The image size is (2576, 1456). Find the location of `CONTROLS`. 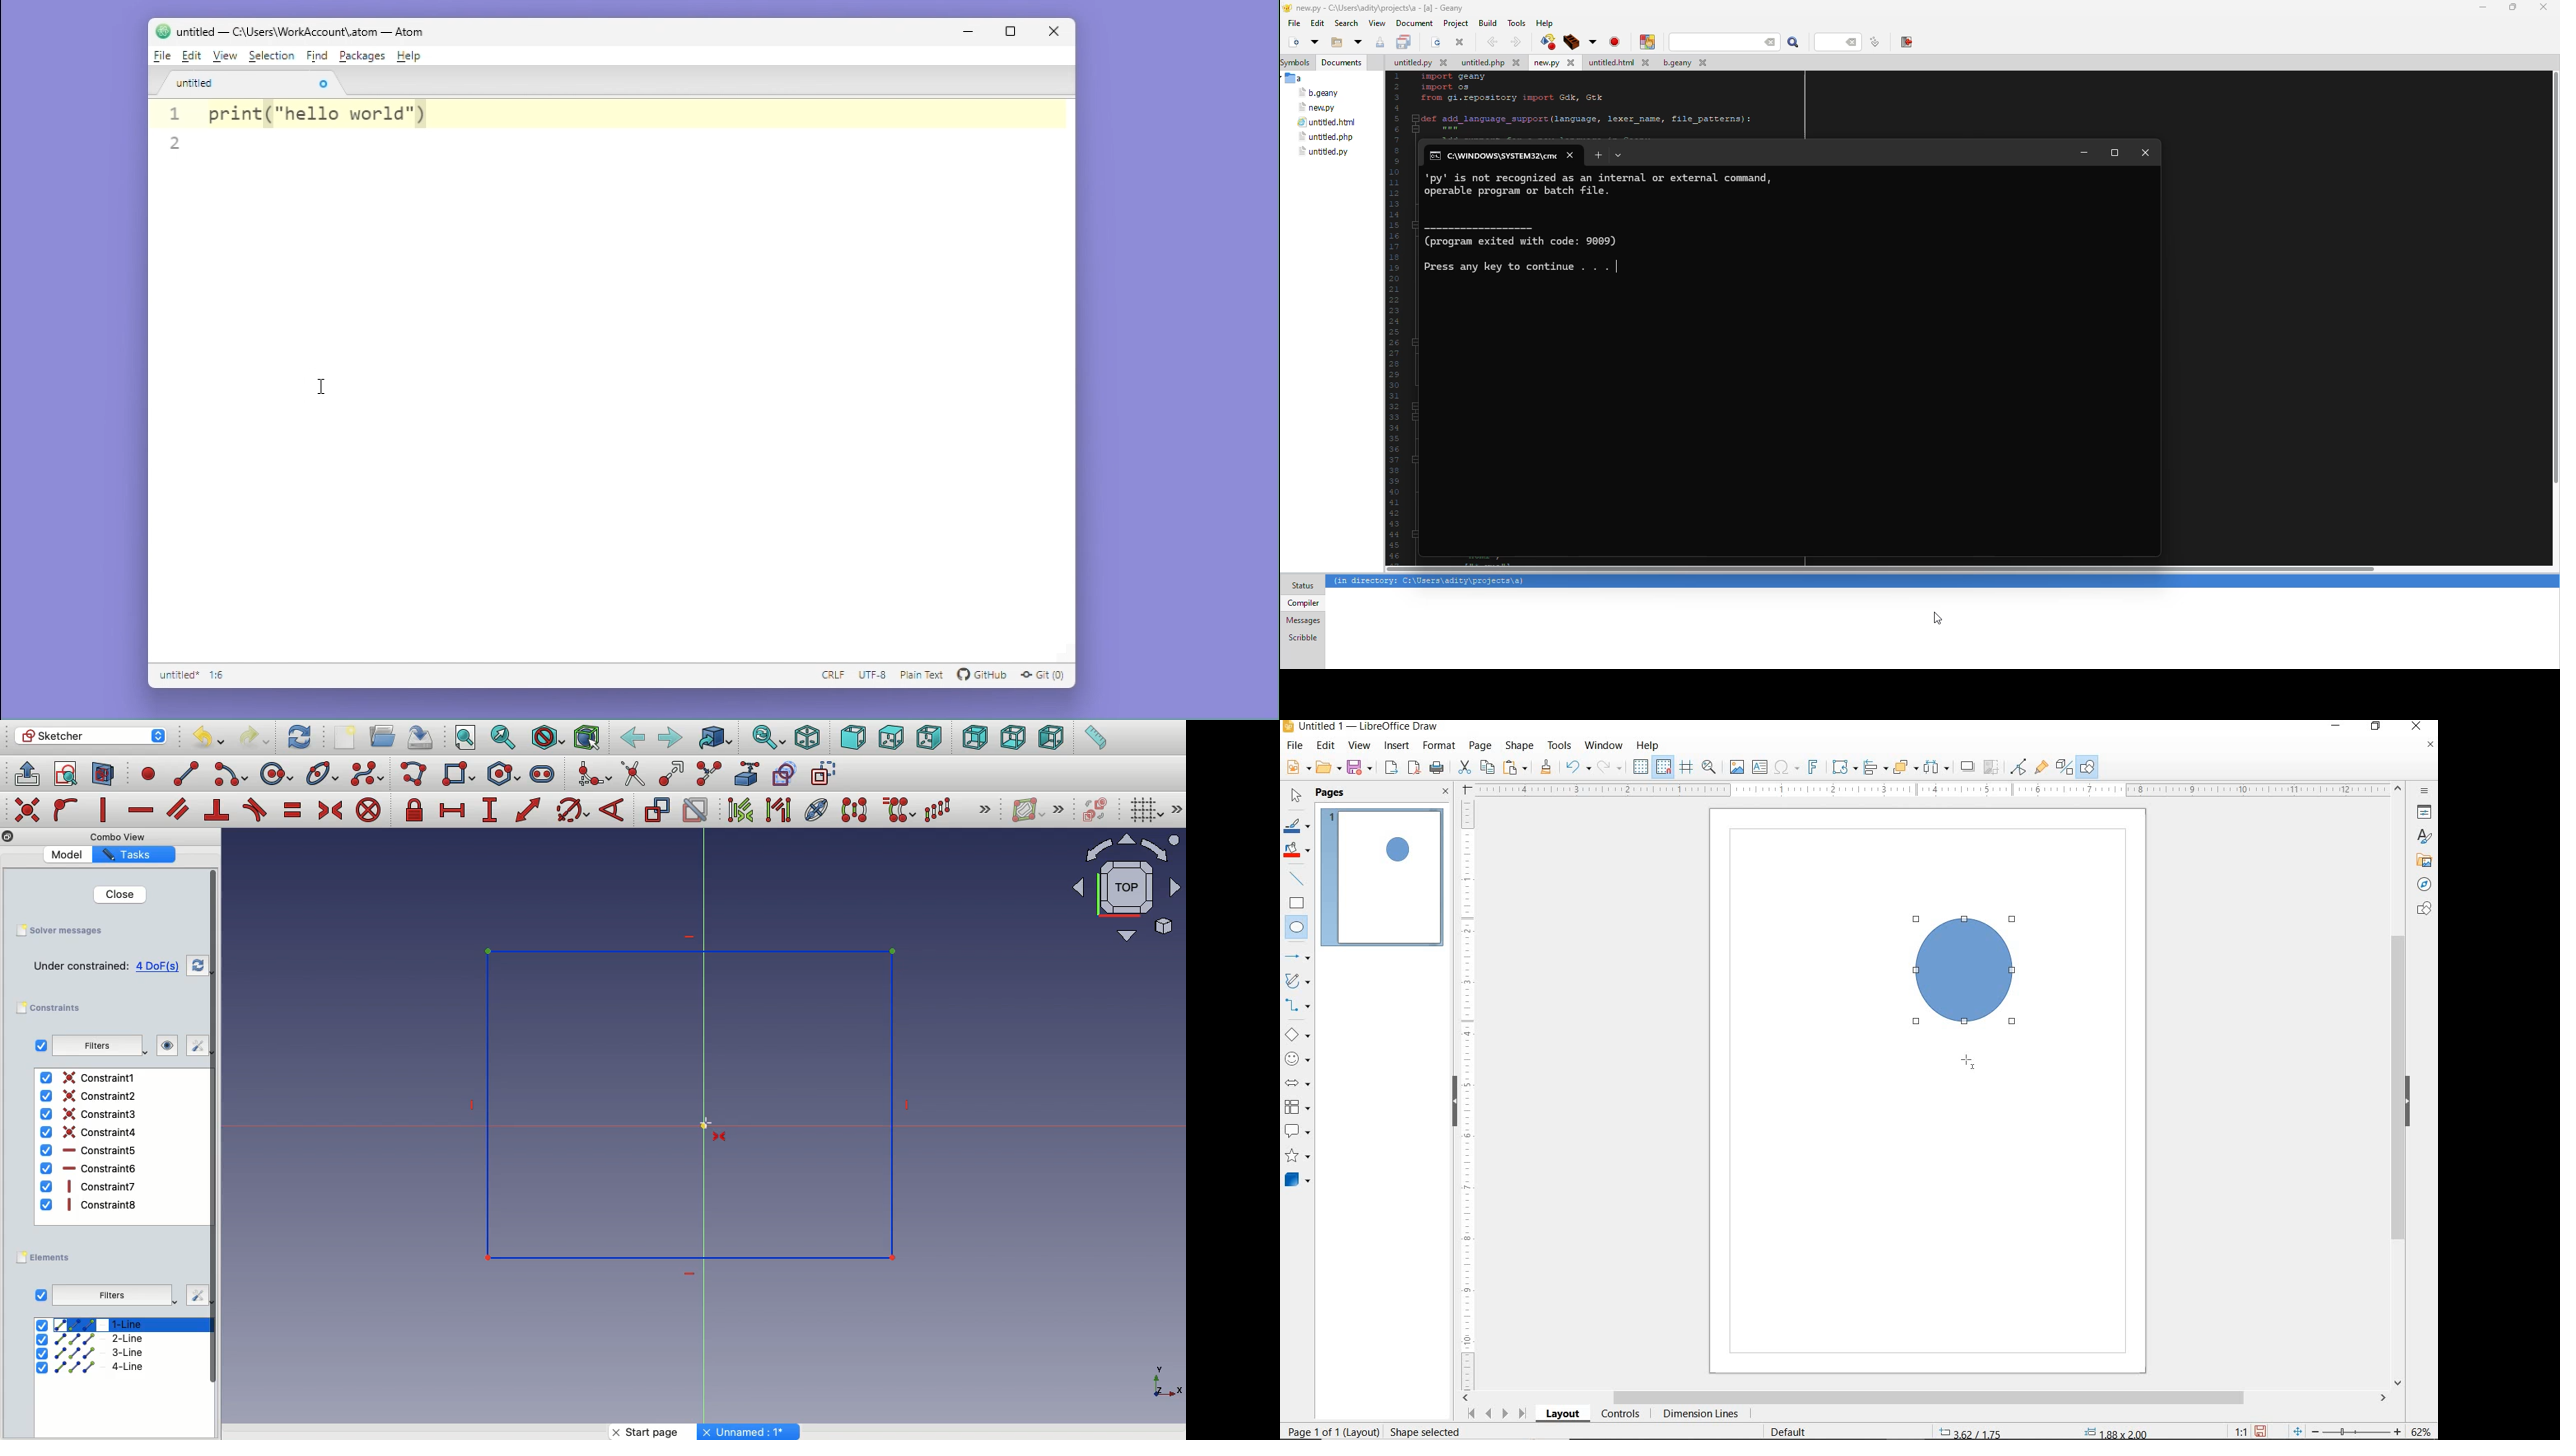

CONTROLS is located at coordinates (1622, 1415).